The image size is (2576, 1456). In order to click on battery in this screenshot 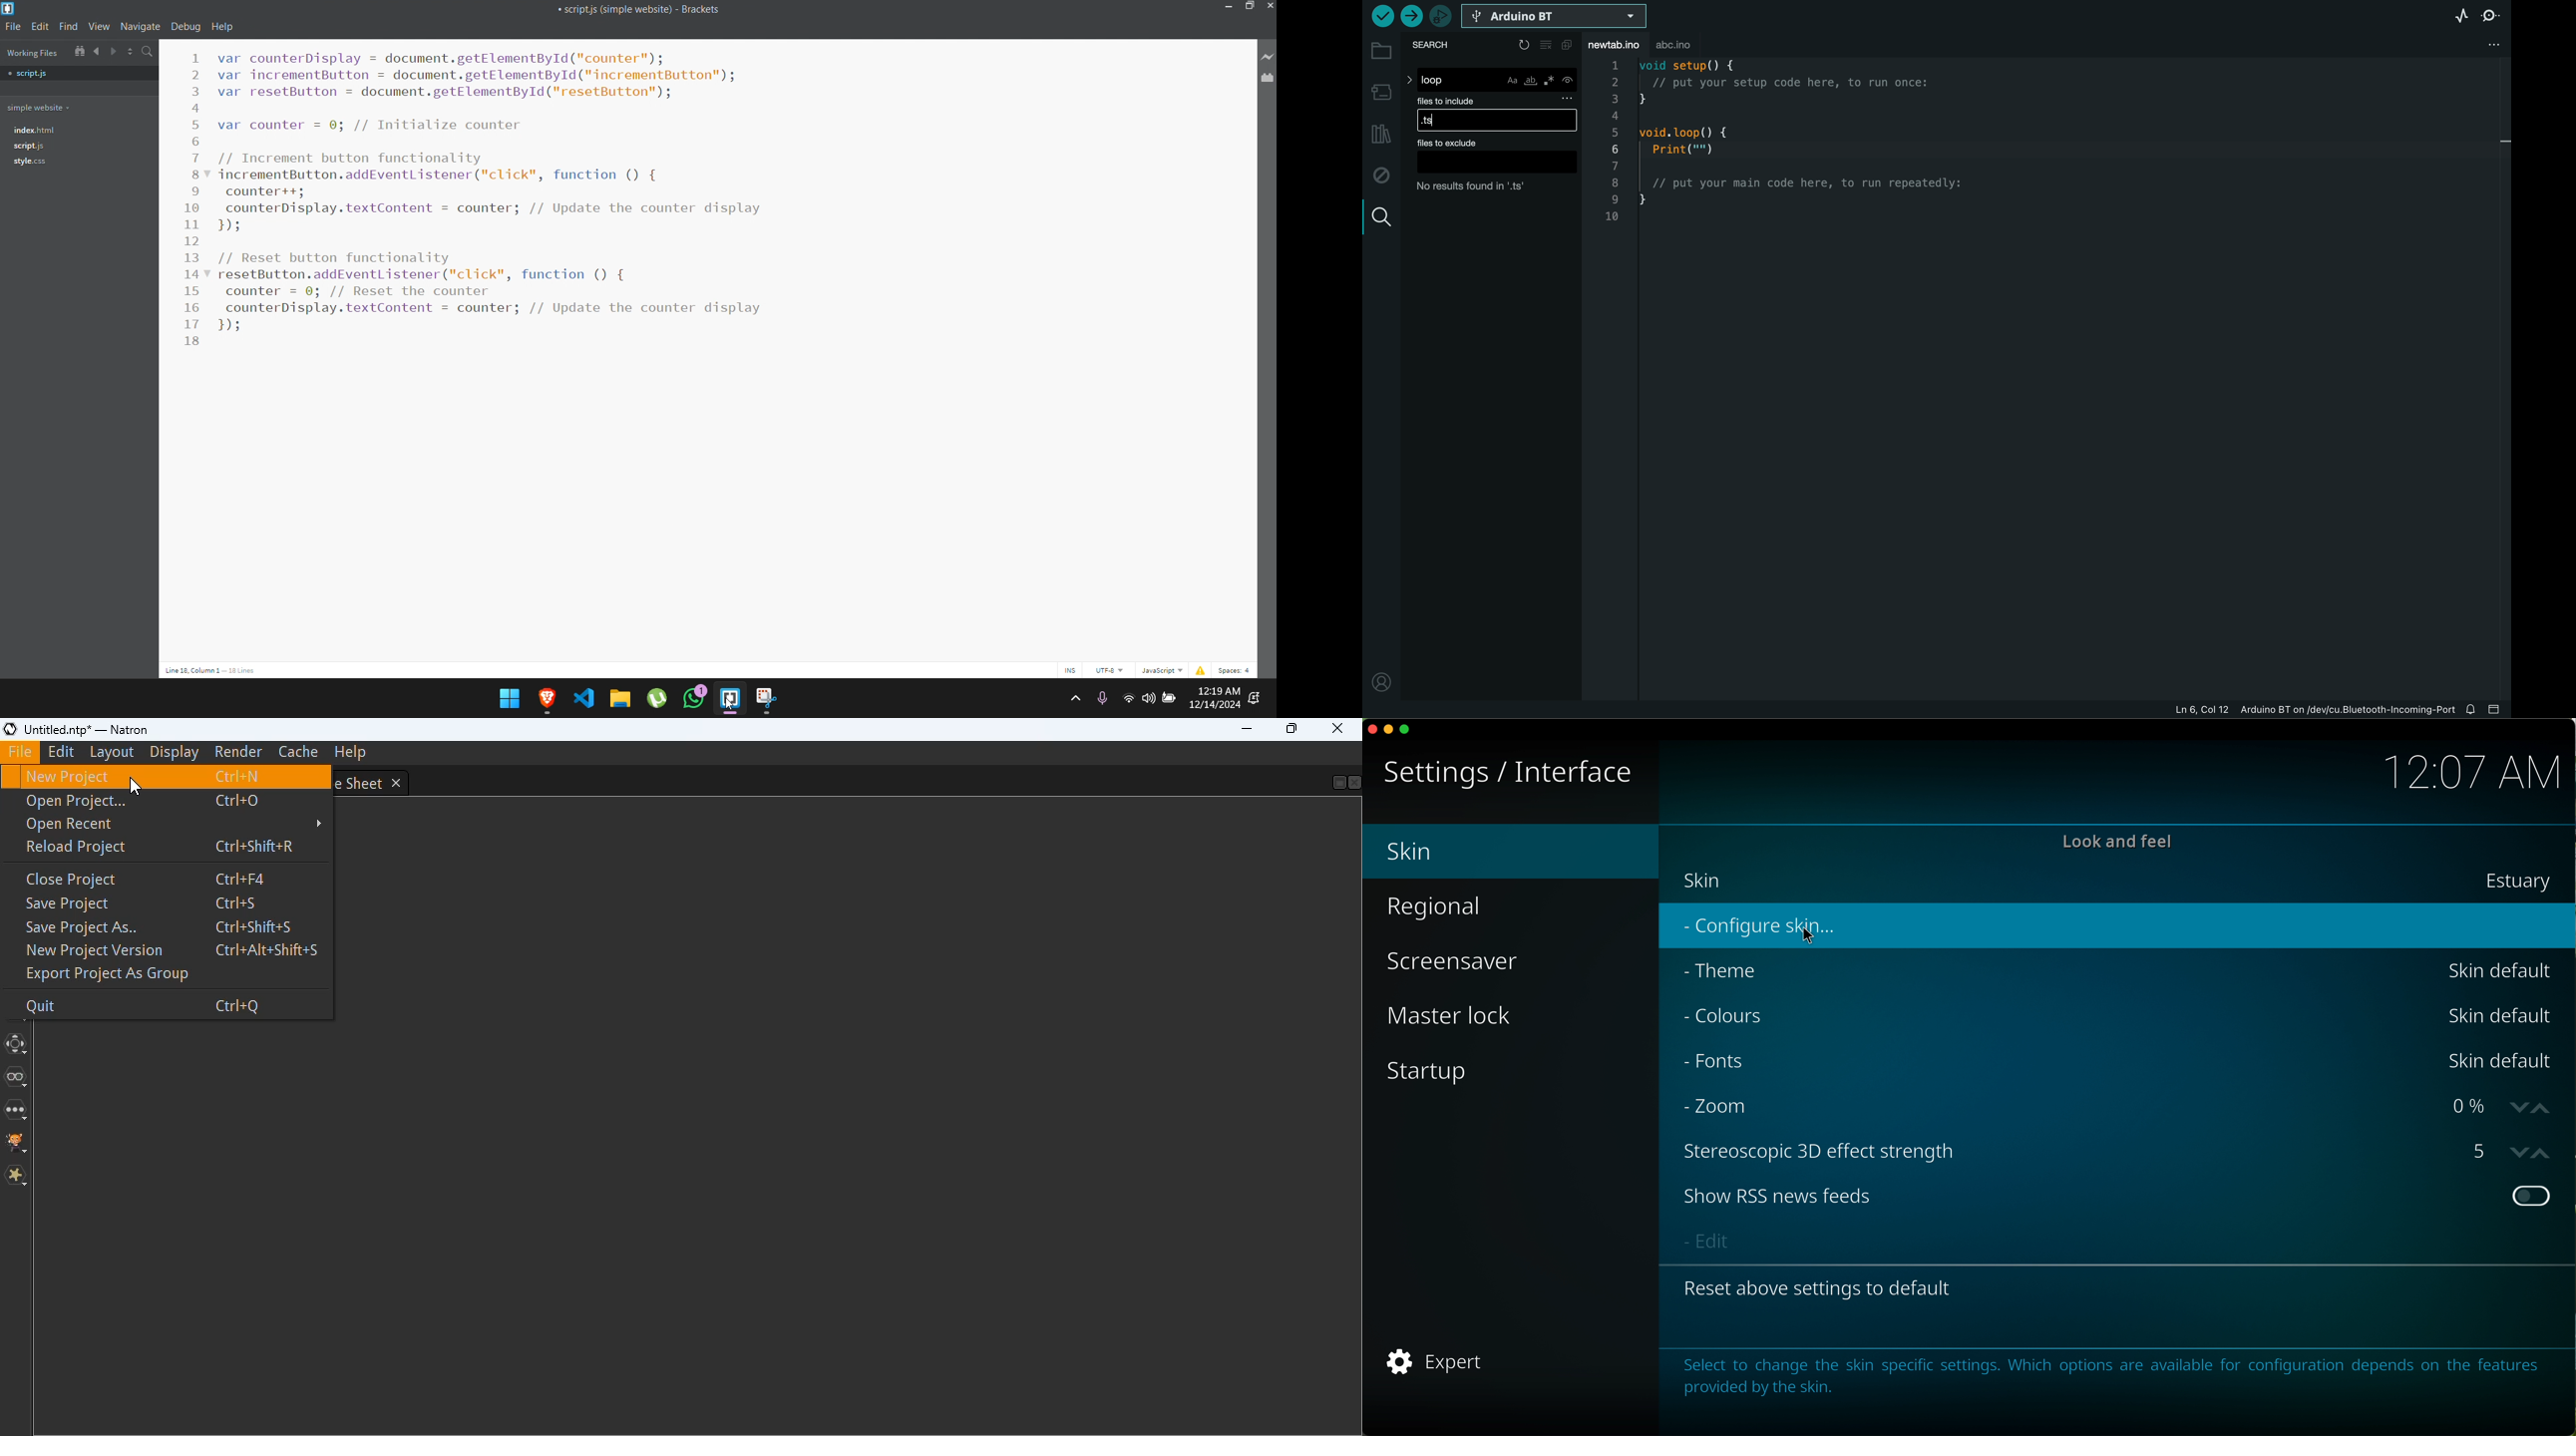, I will do `click(1170, 699)`.